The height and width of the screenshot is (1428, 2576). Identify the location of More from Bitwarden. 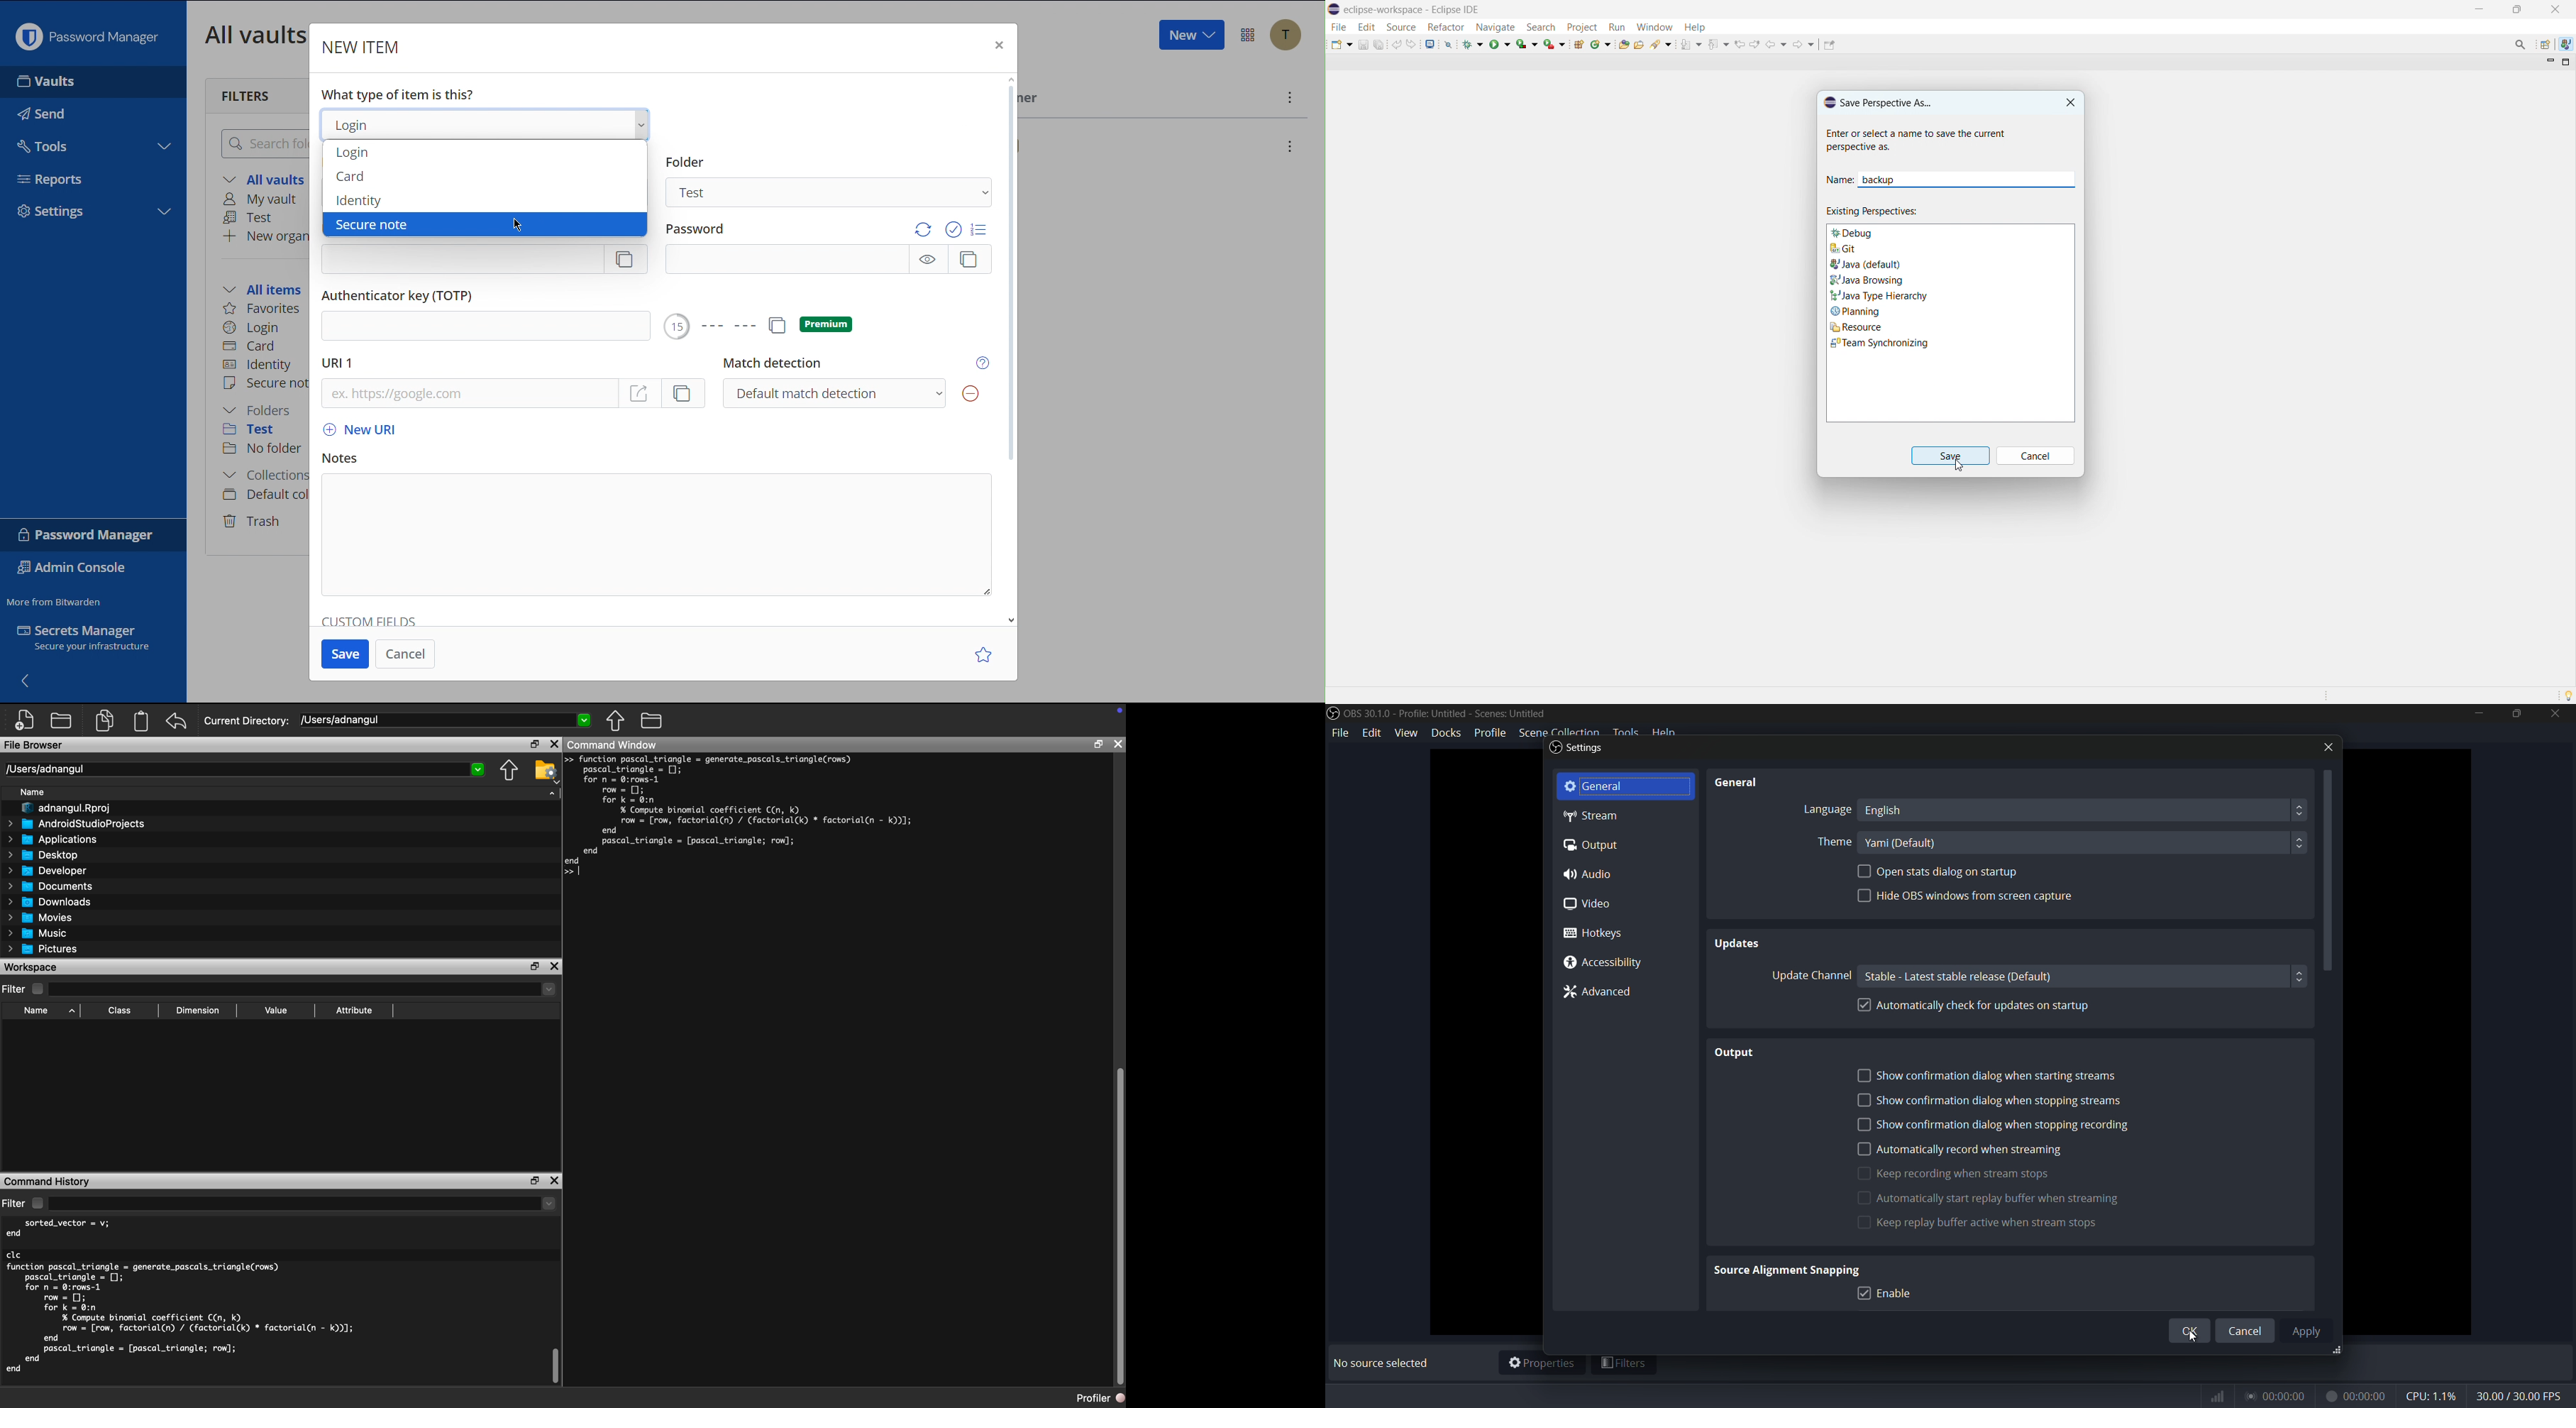
(56, 599).